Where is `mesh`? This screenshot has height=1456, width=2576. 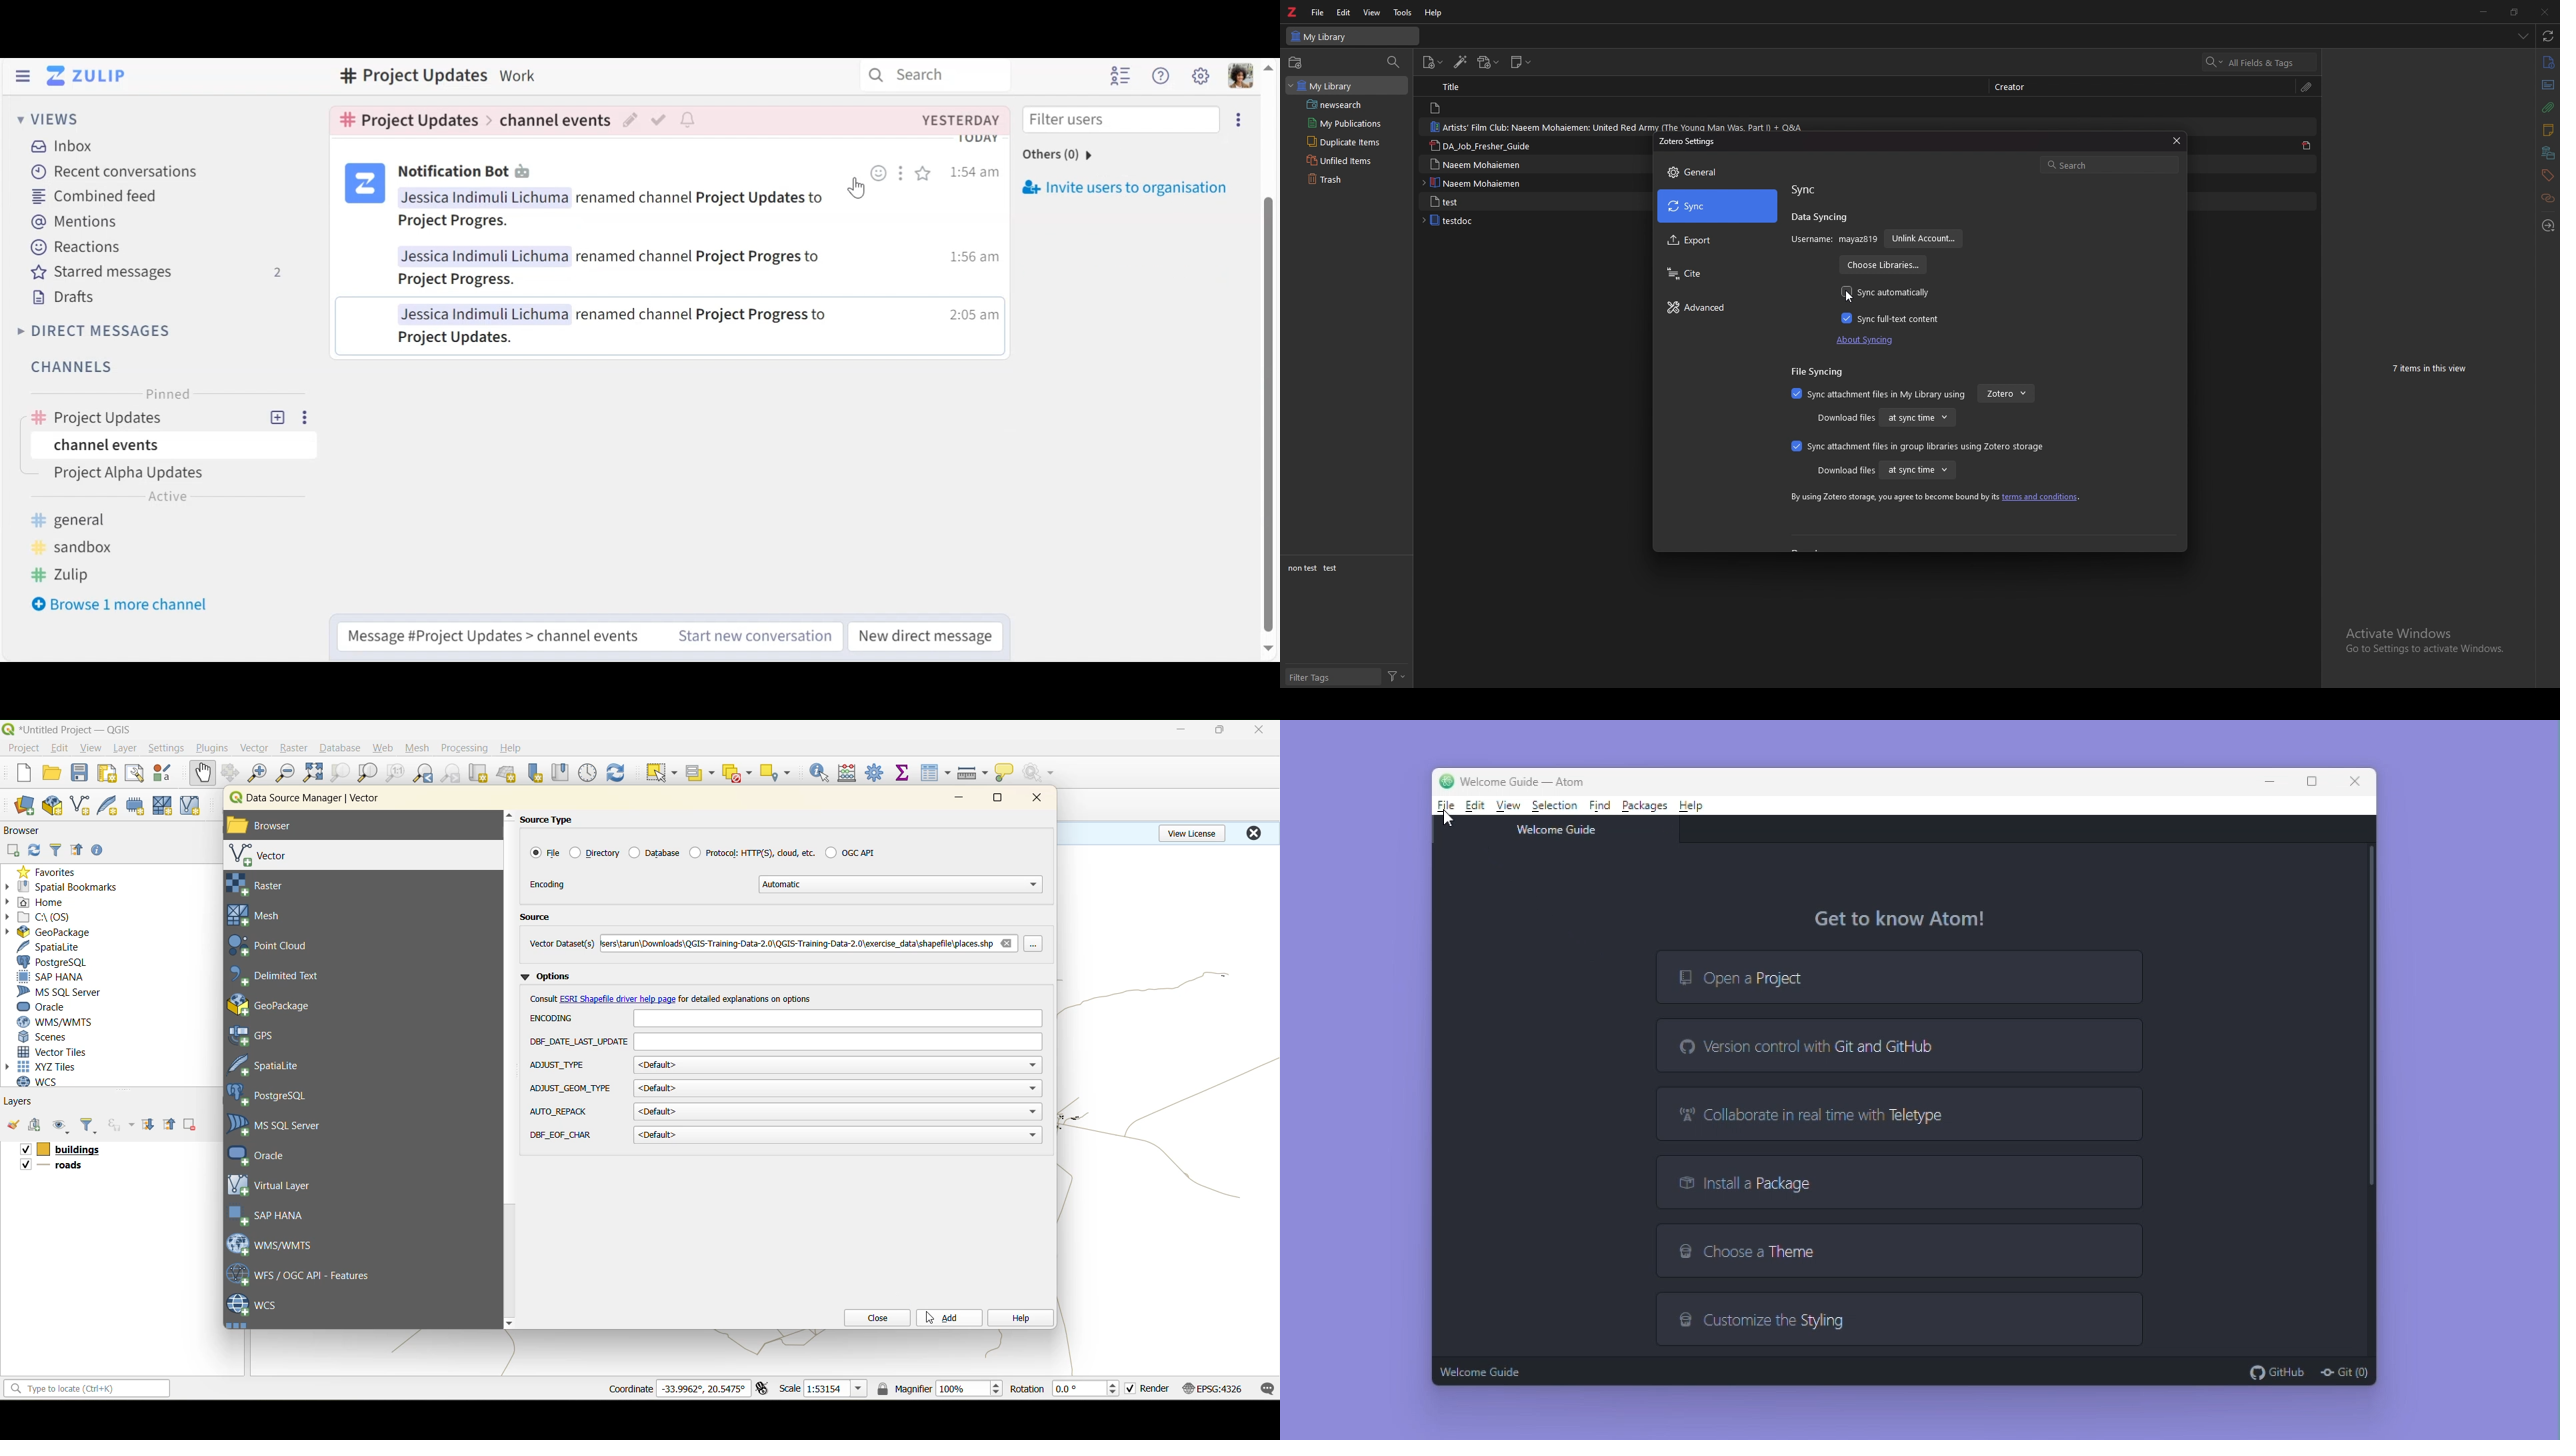
mesh is located at coordinates (261, 915).